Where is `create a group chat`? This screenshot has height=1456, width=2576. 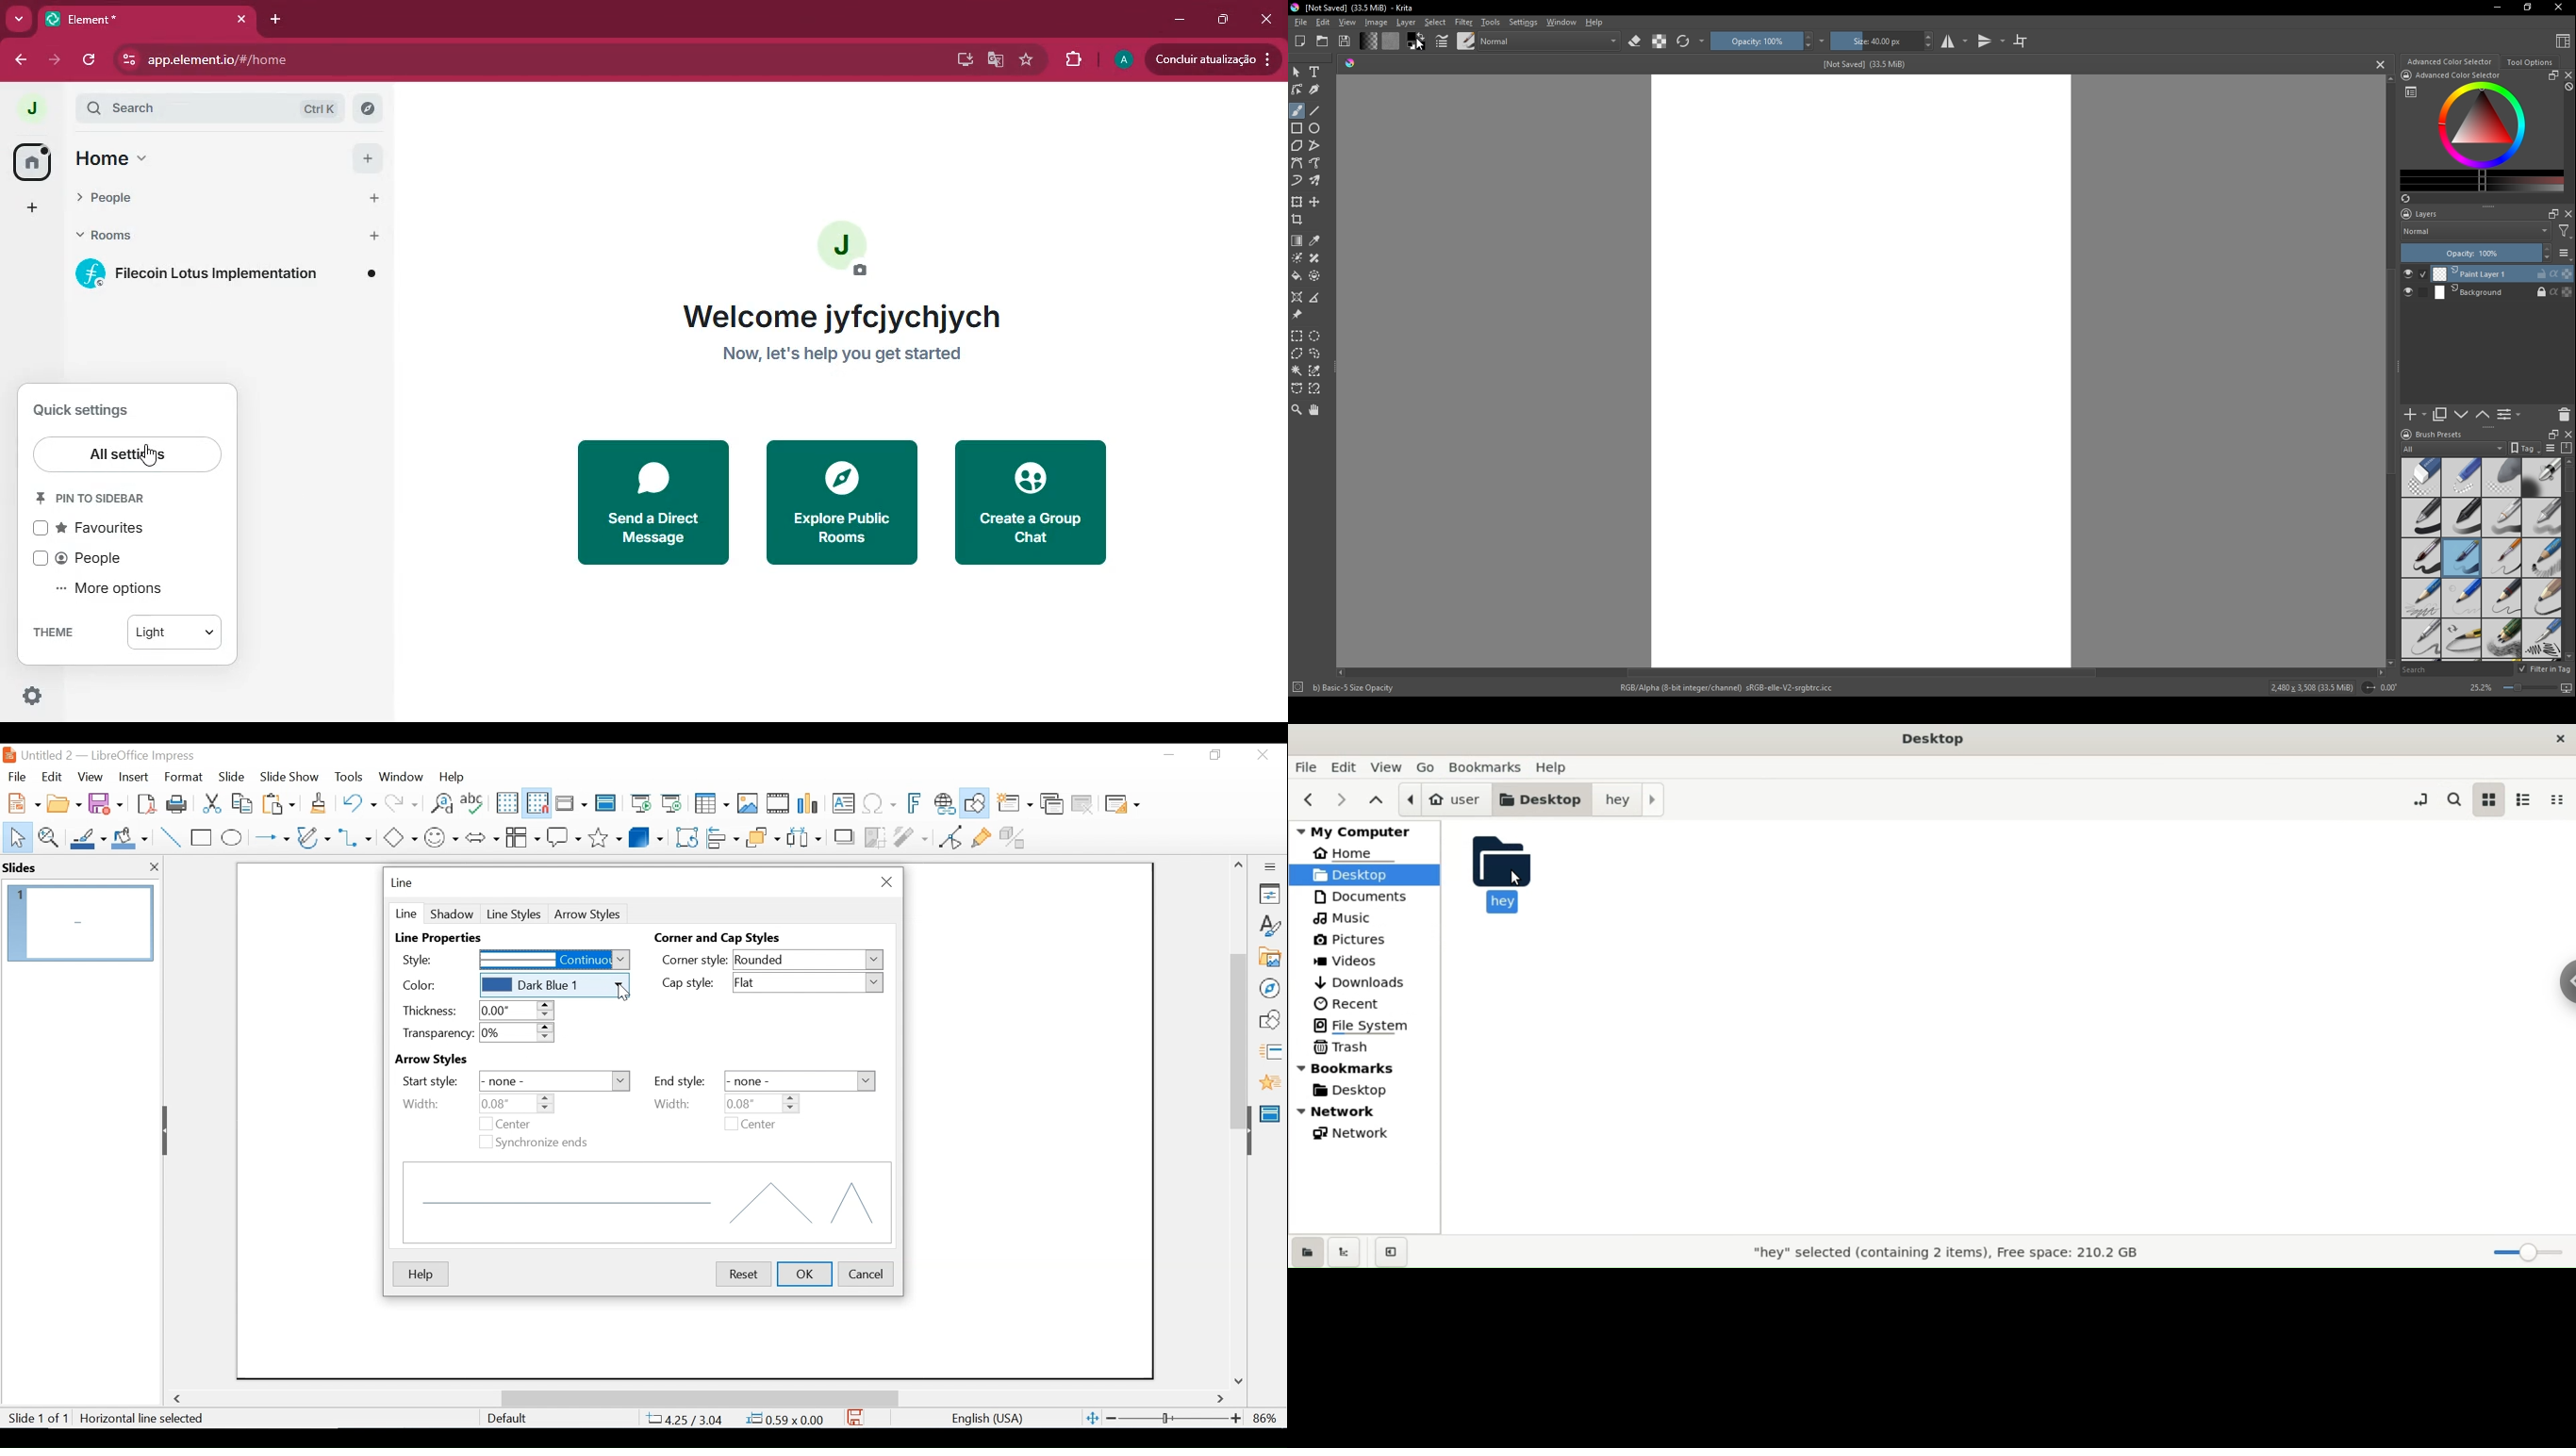
create a group chat is located at coordinates (1032, 503).